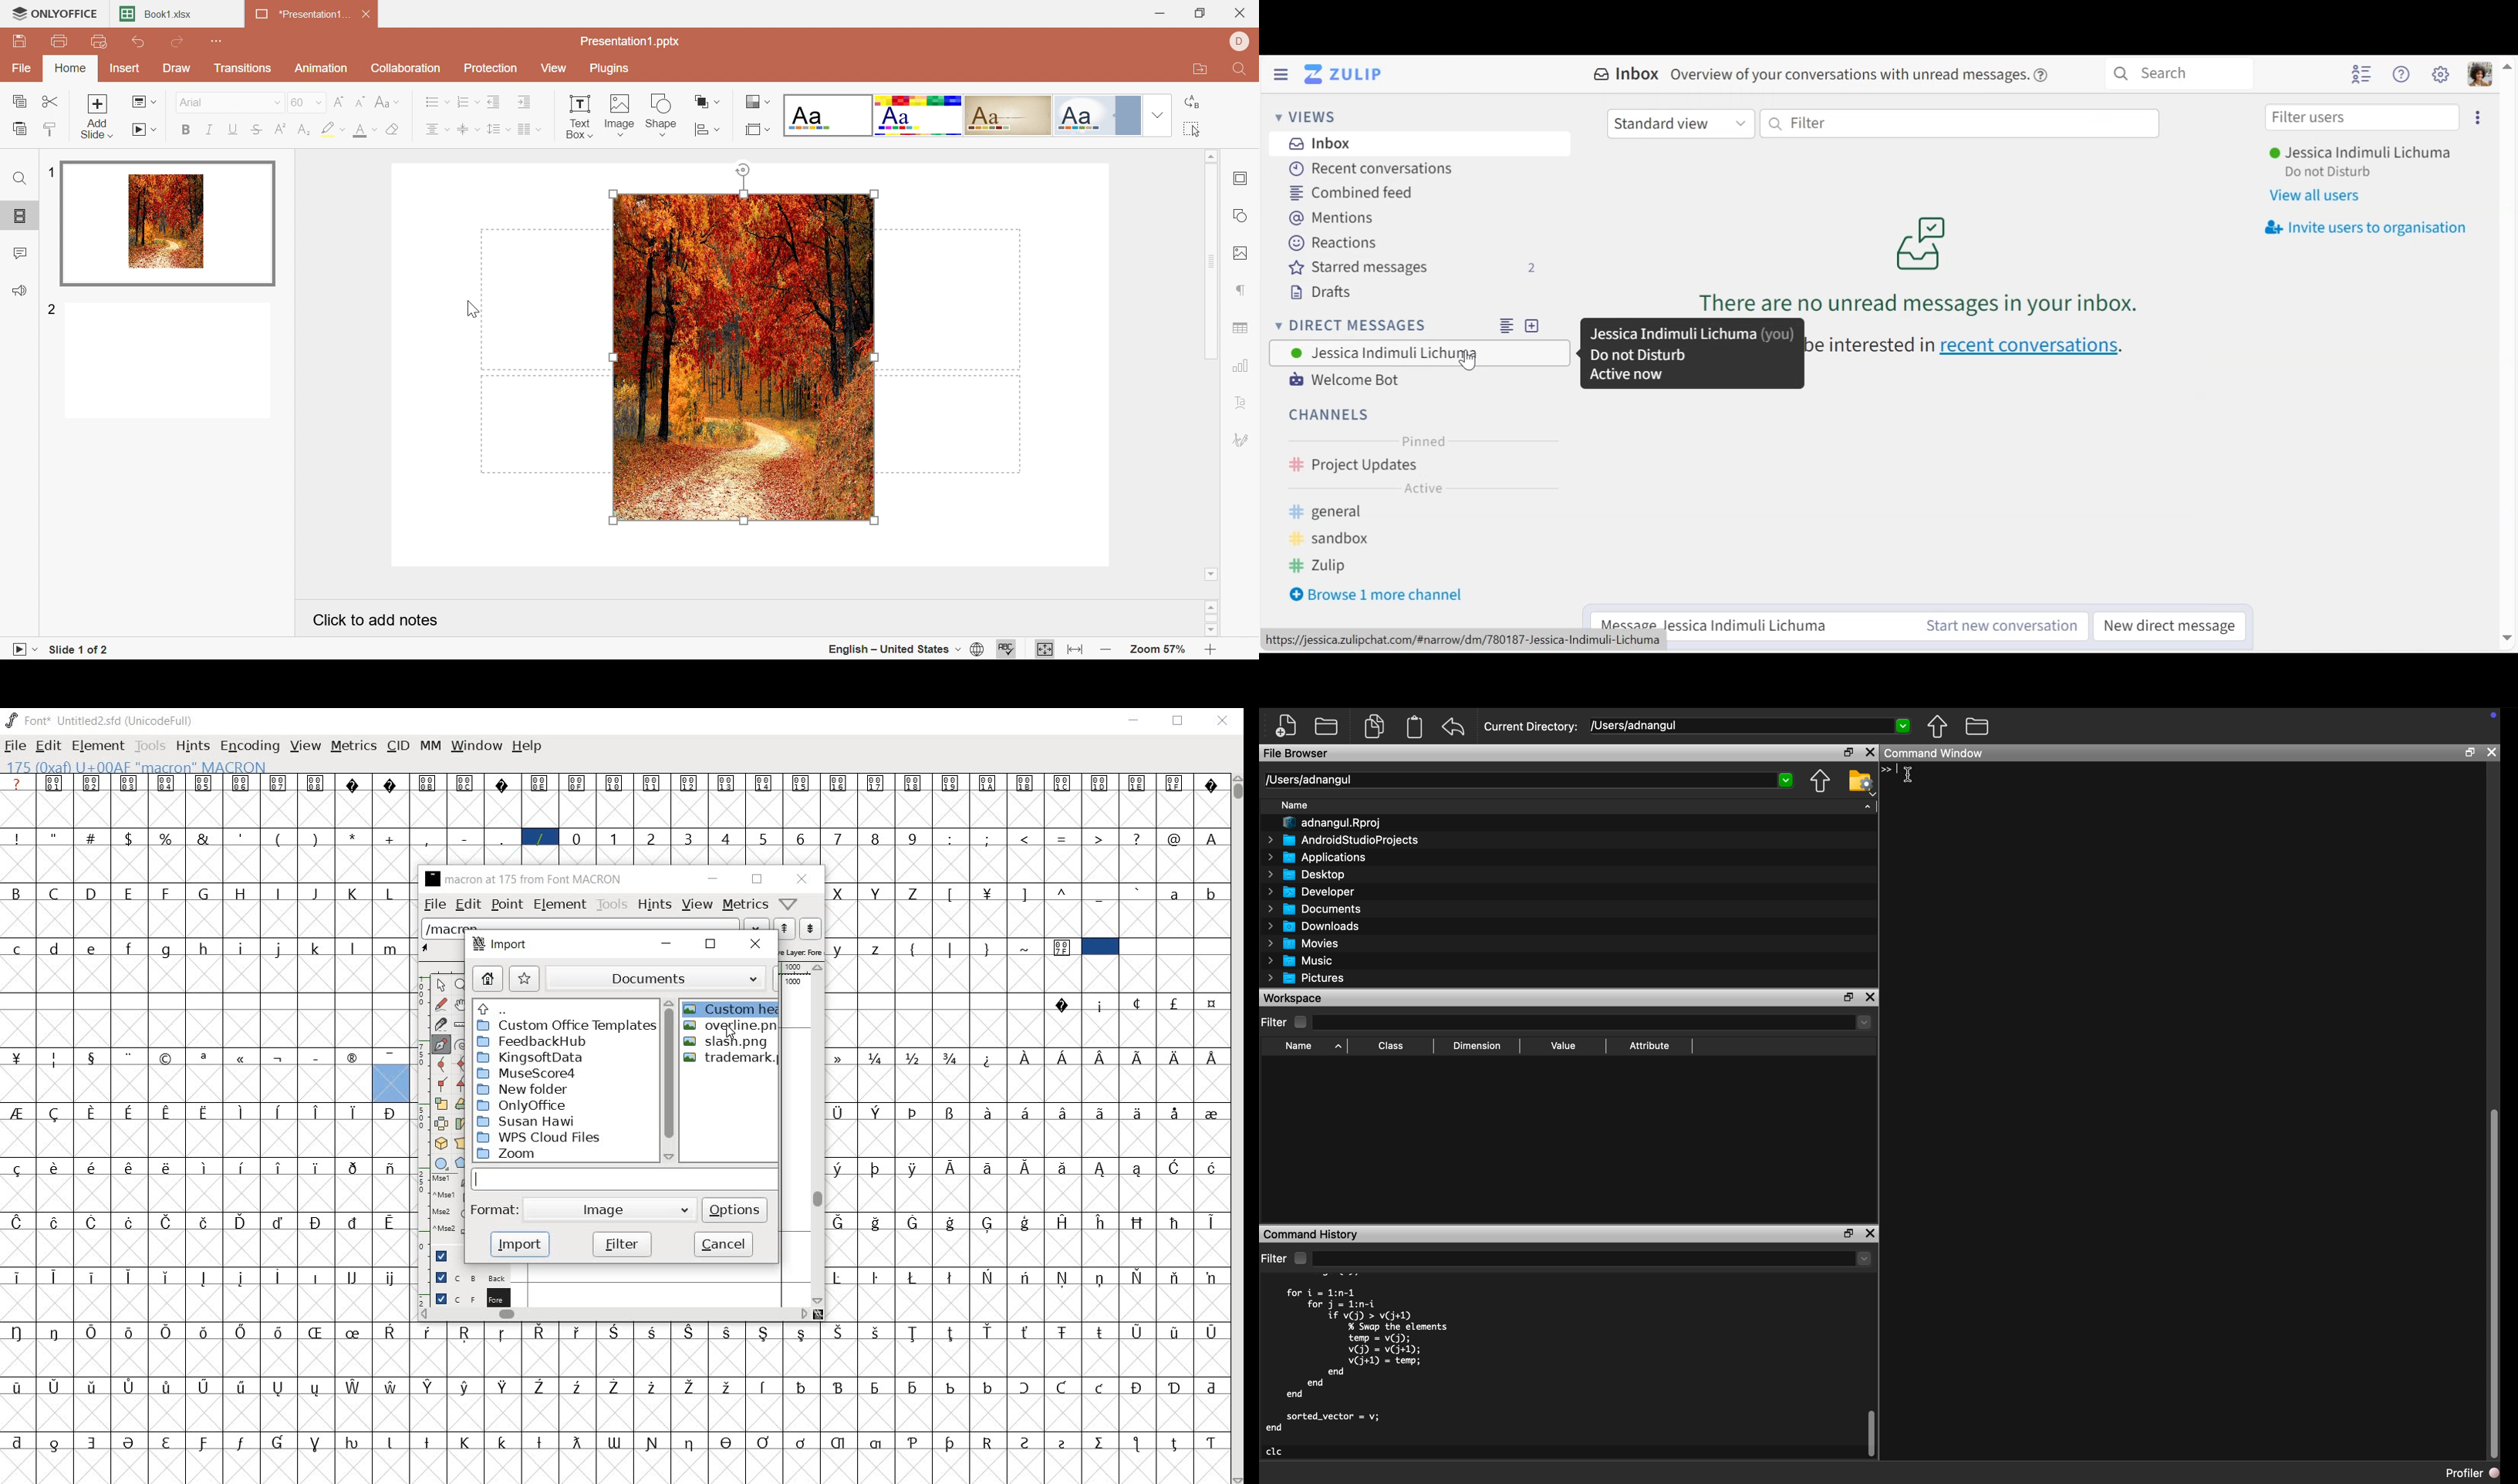 This screenshot has height=1484, width=2520. I want to click on Symbol, so click(205, 1441).